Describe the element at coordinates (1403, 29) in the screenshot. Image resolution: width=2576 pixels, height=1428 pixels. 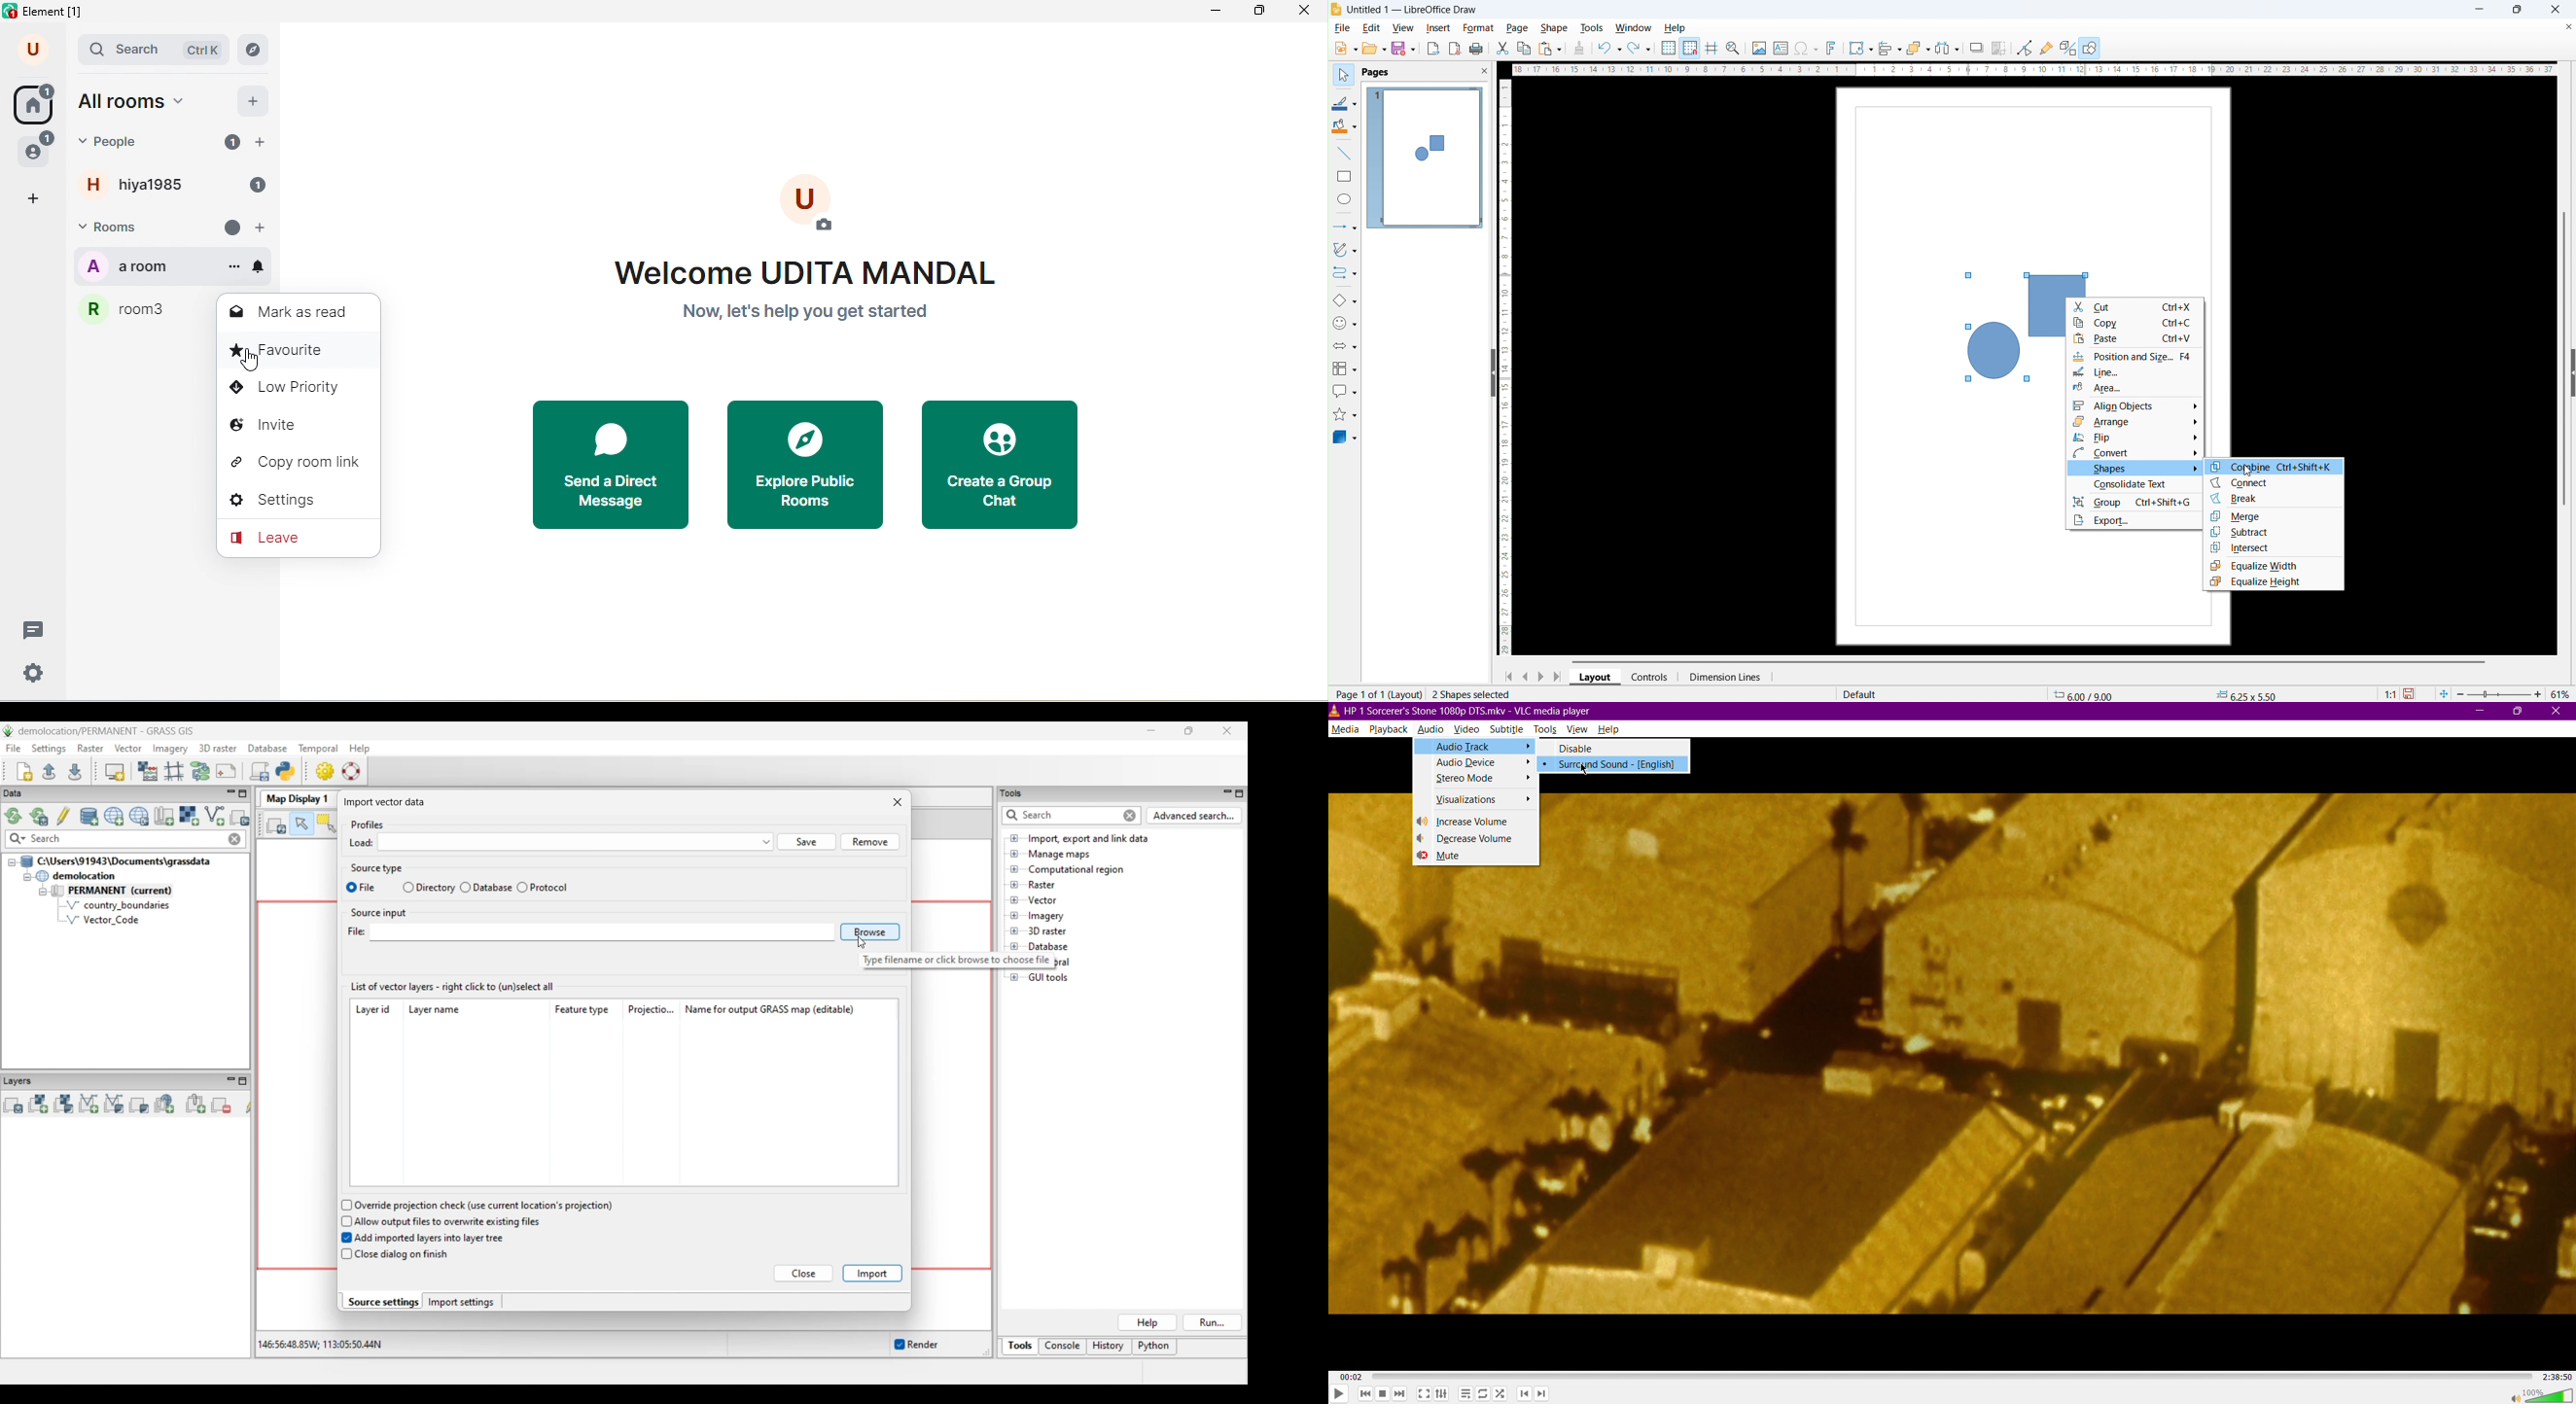
I see `view` at that location.